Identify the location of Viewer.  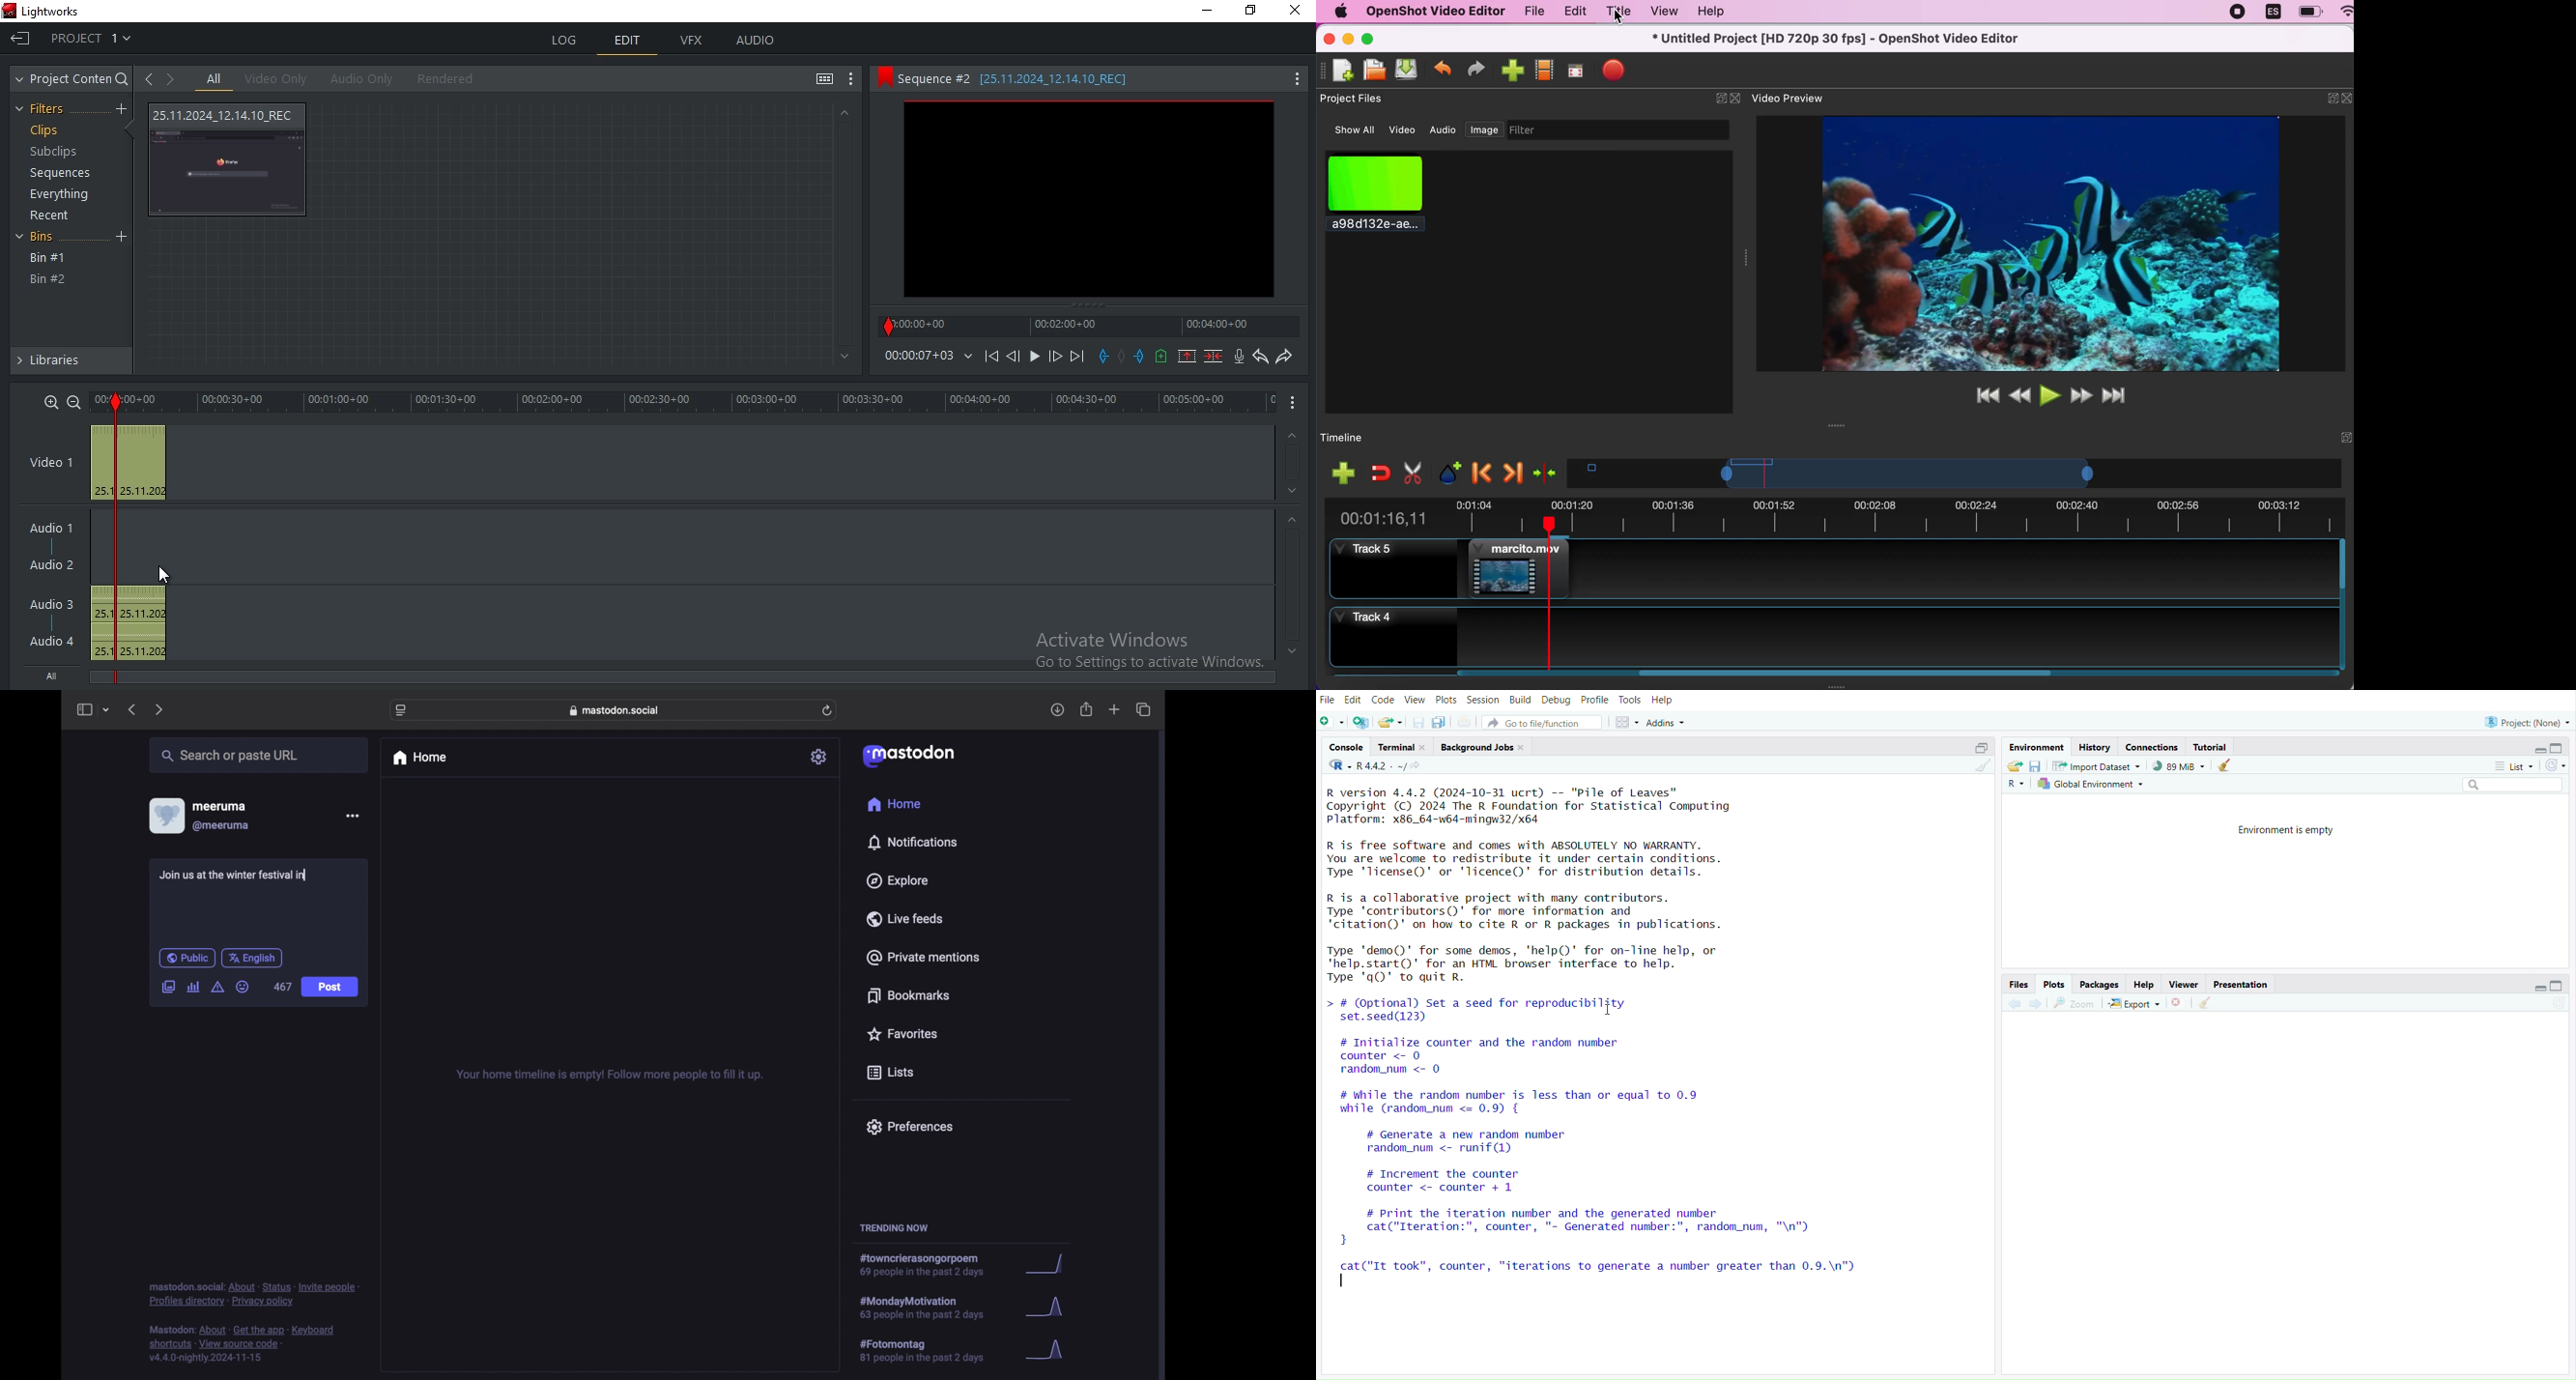
(2184, 983).